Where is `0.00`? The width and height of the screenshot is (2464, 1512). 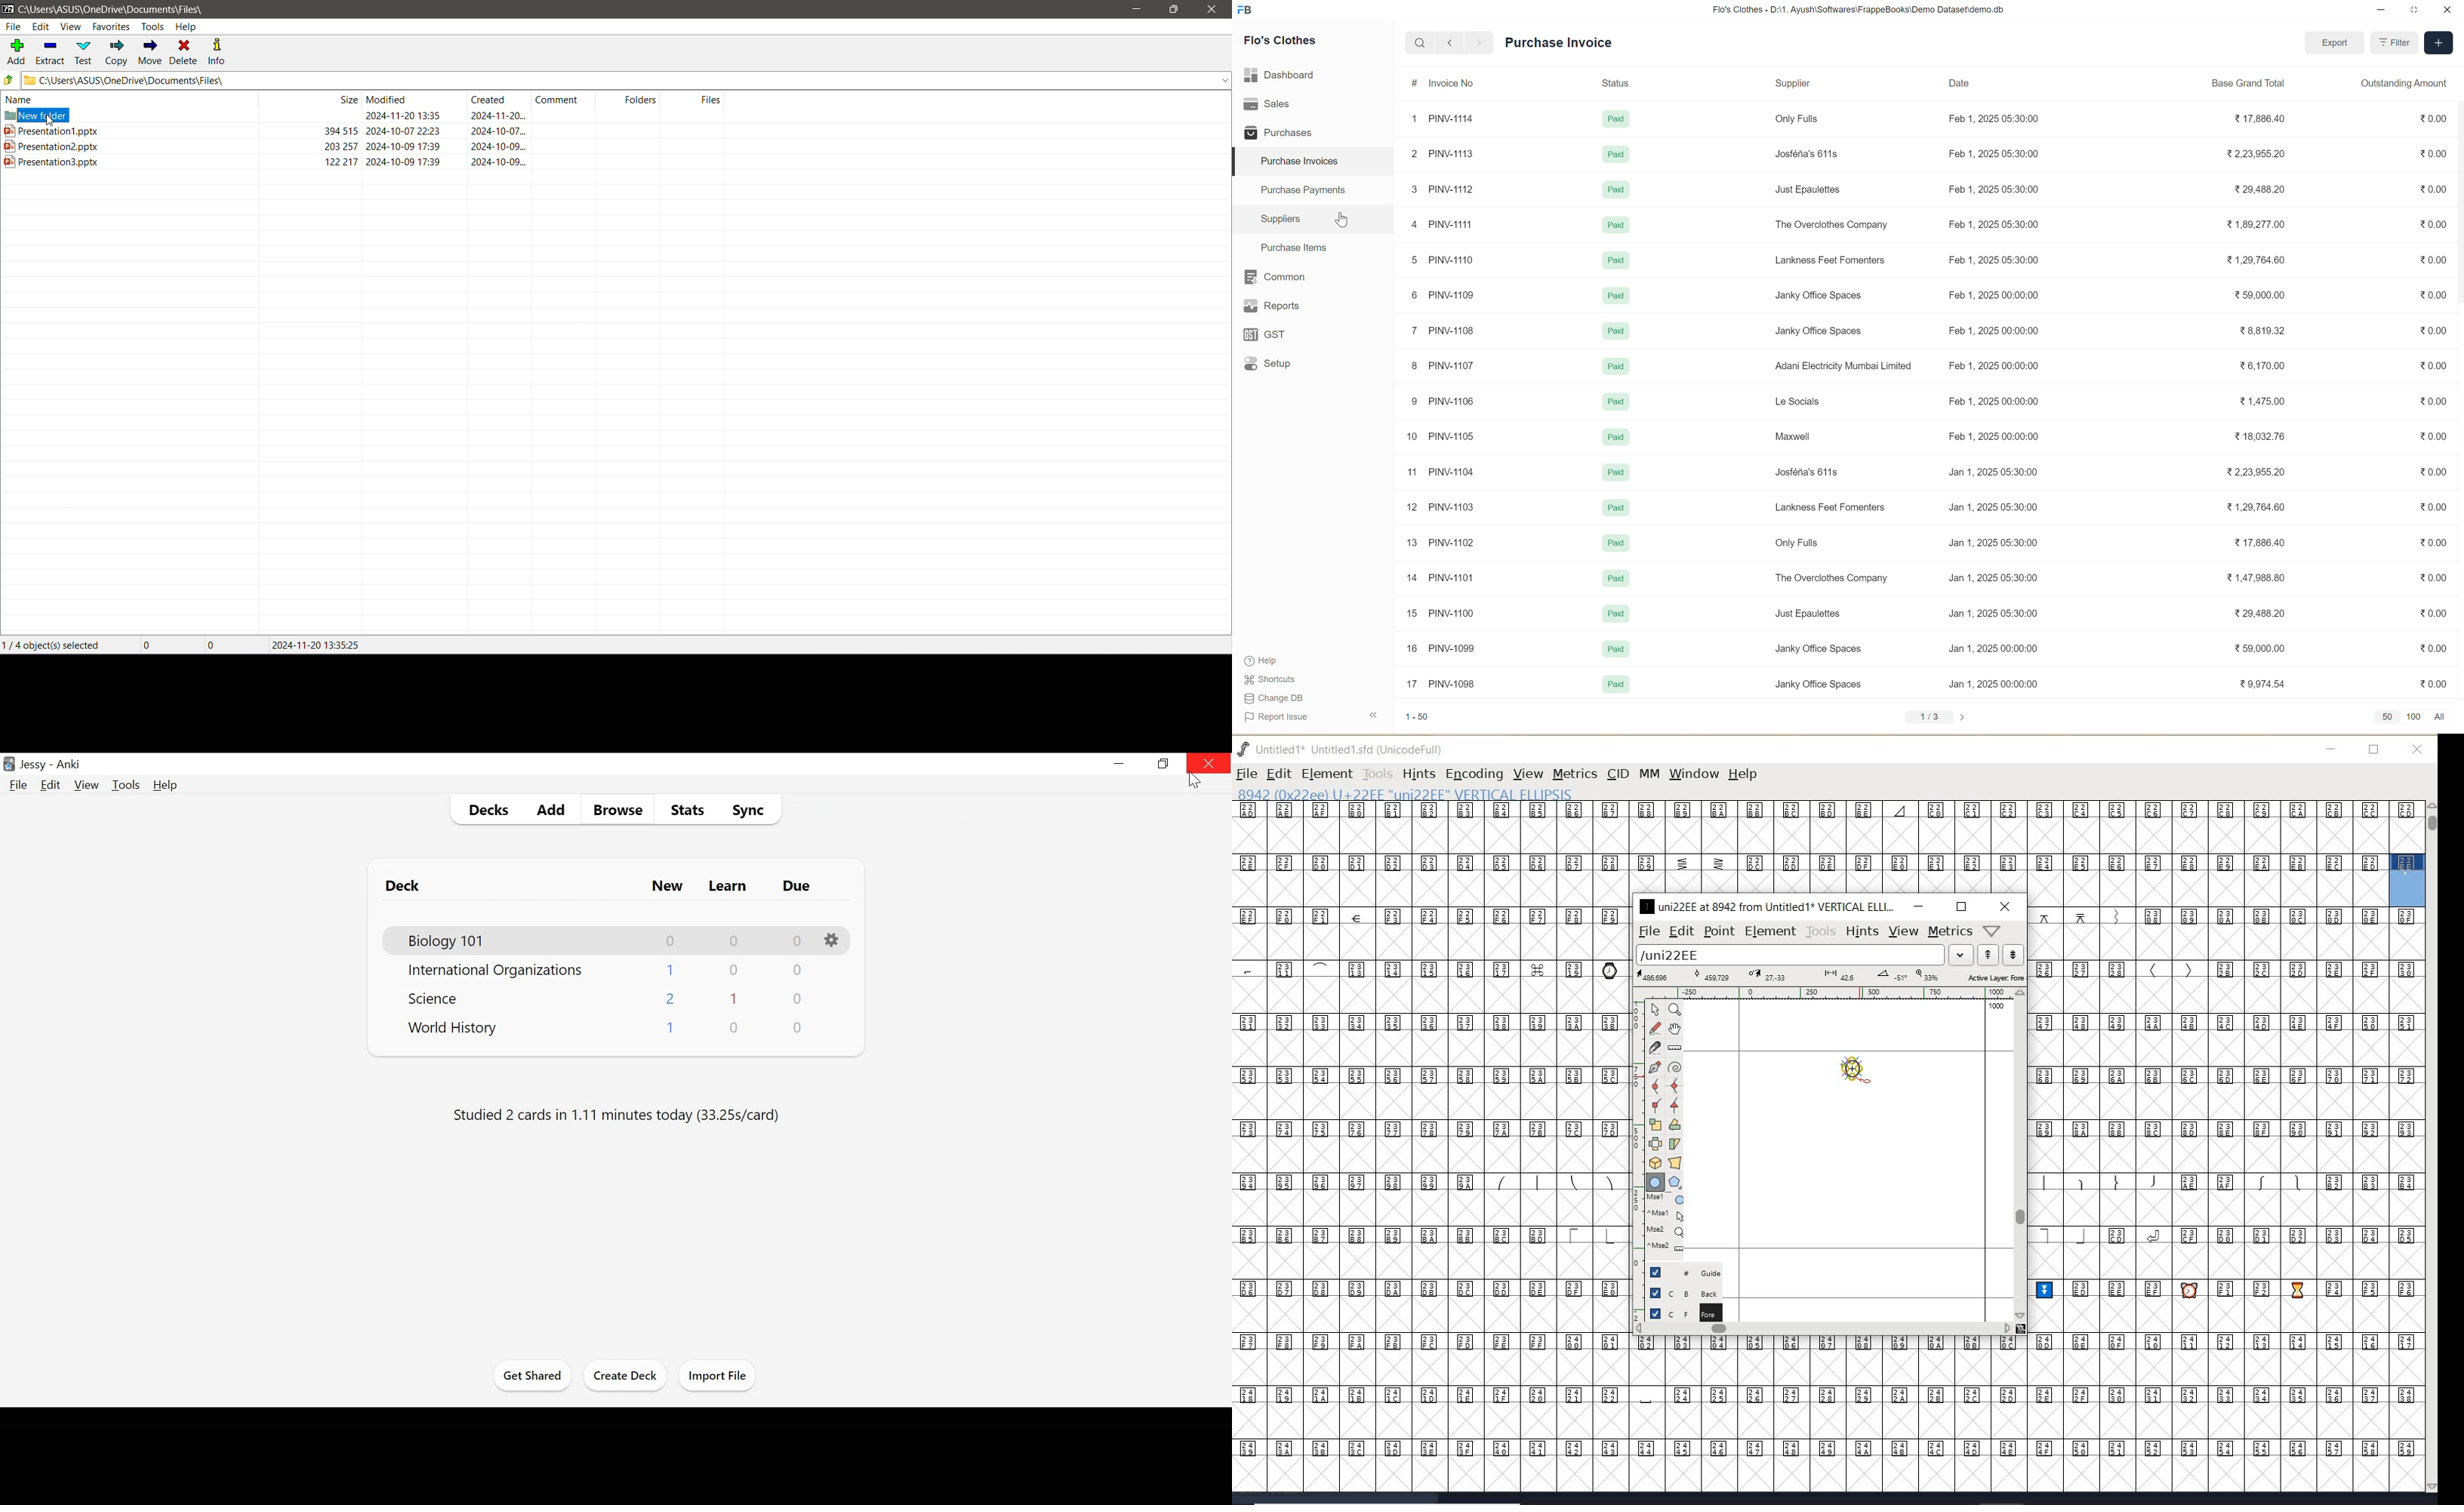
0.00 is located at coordinates (2433, 437).